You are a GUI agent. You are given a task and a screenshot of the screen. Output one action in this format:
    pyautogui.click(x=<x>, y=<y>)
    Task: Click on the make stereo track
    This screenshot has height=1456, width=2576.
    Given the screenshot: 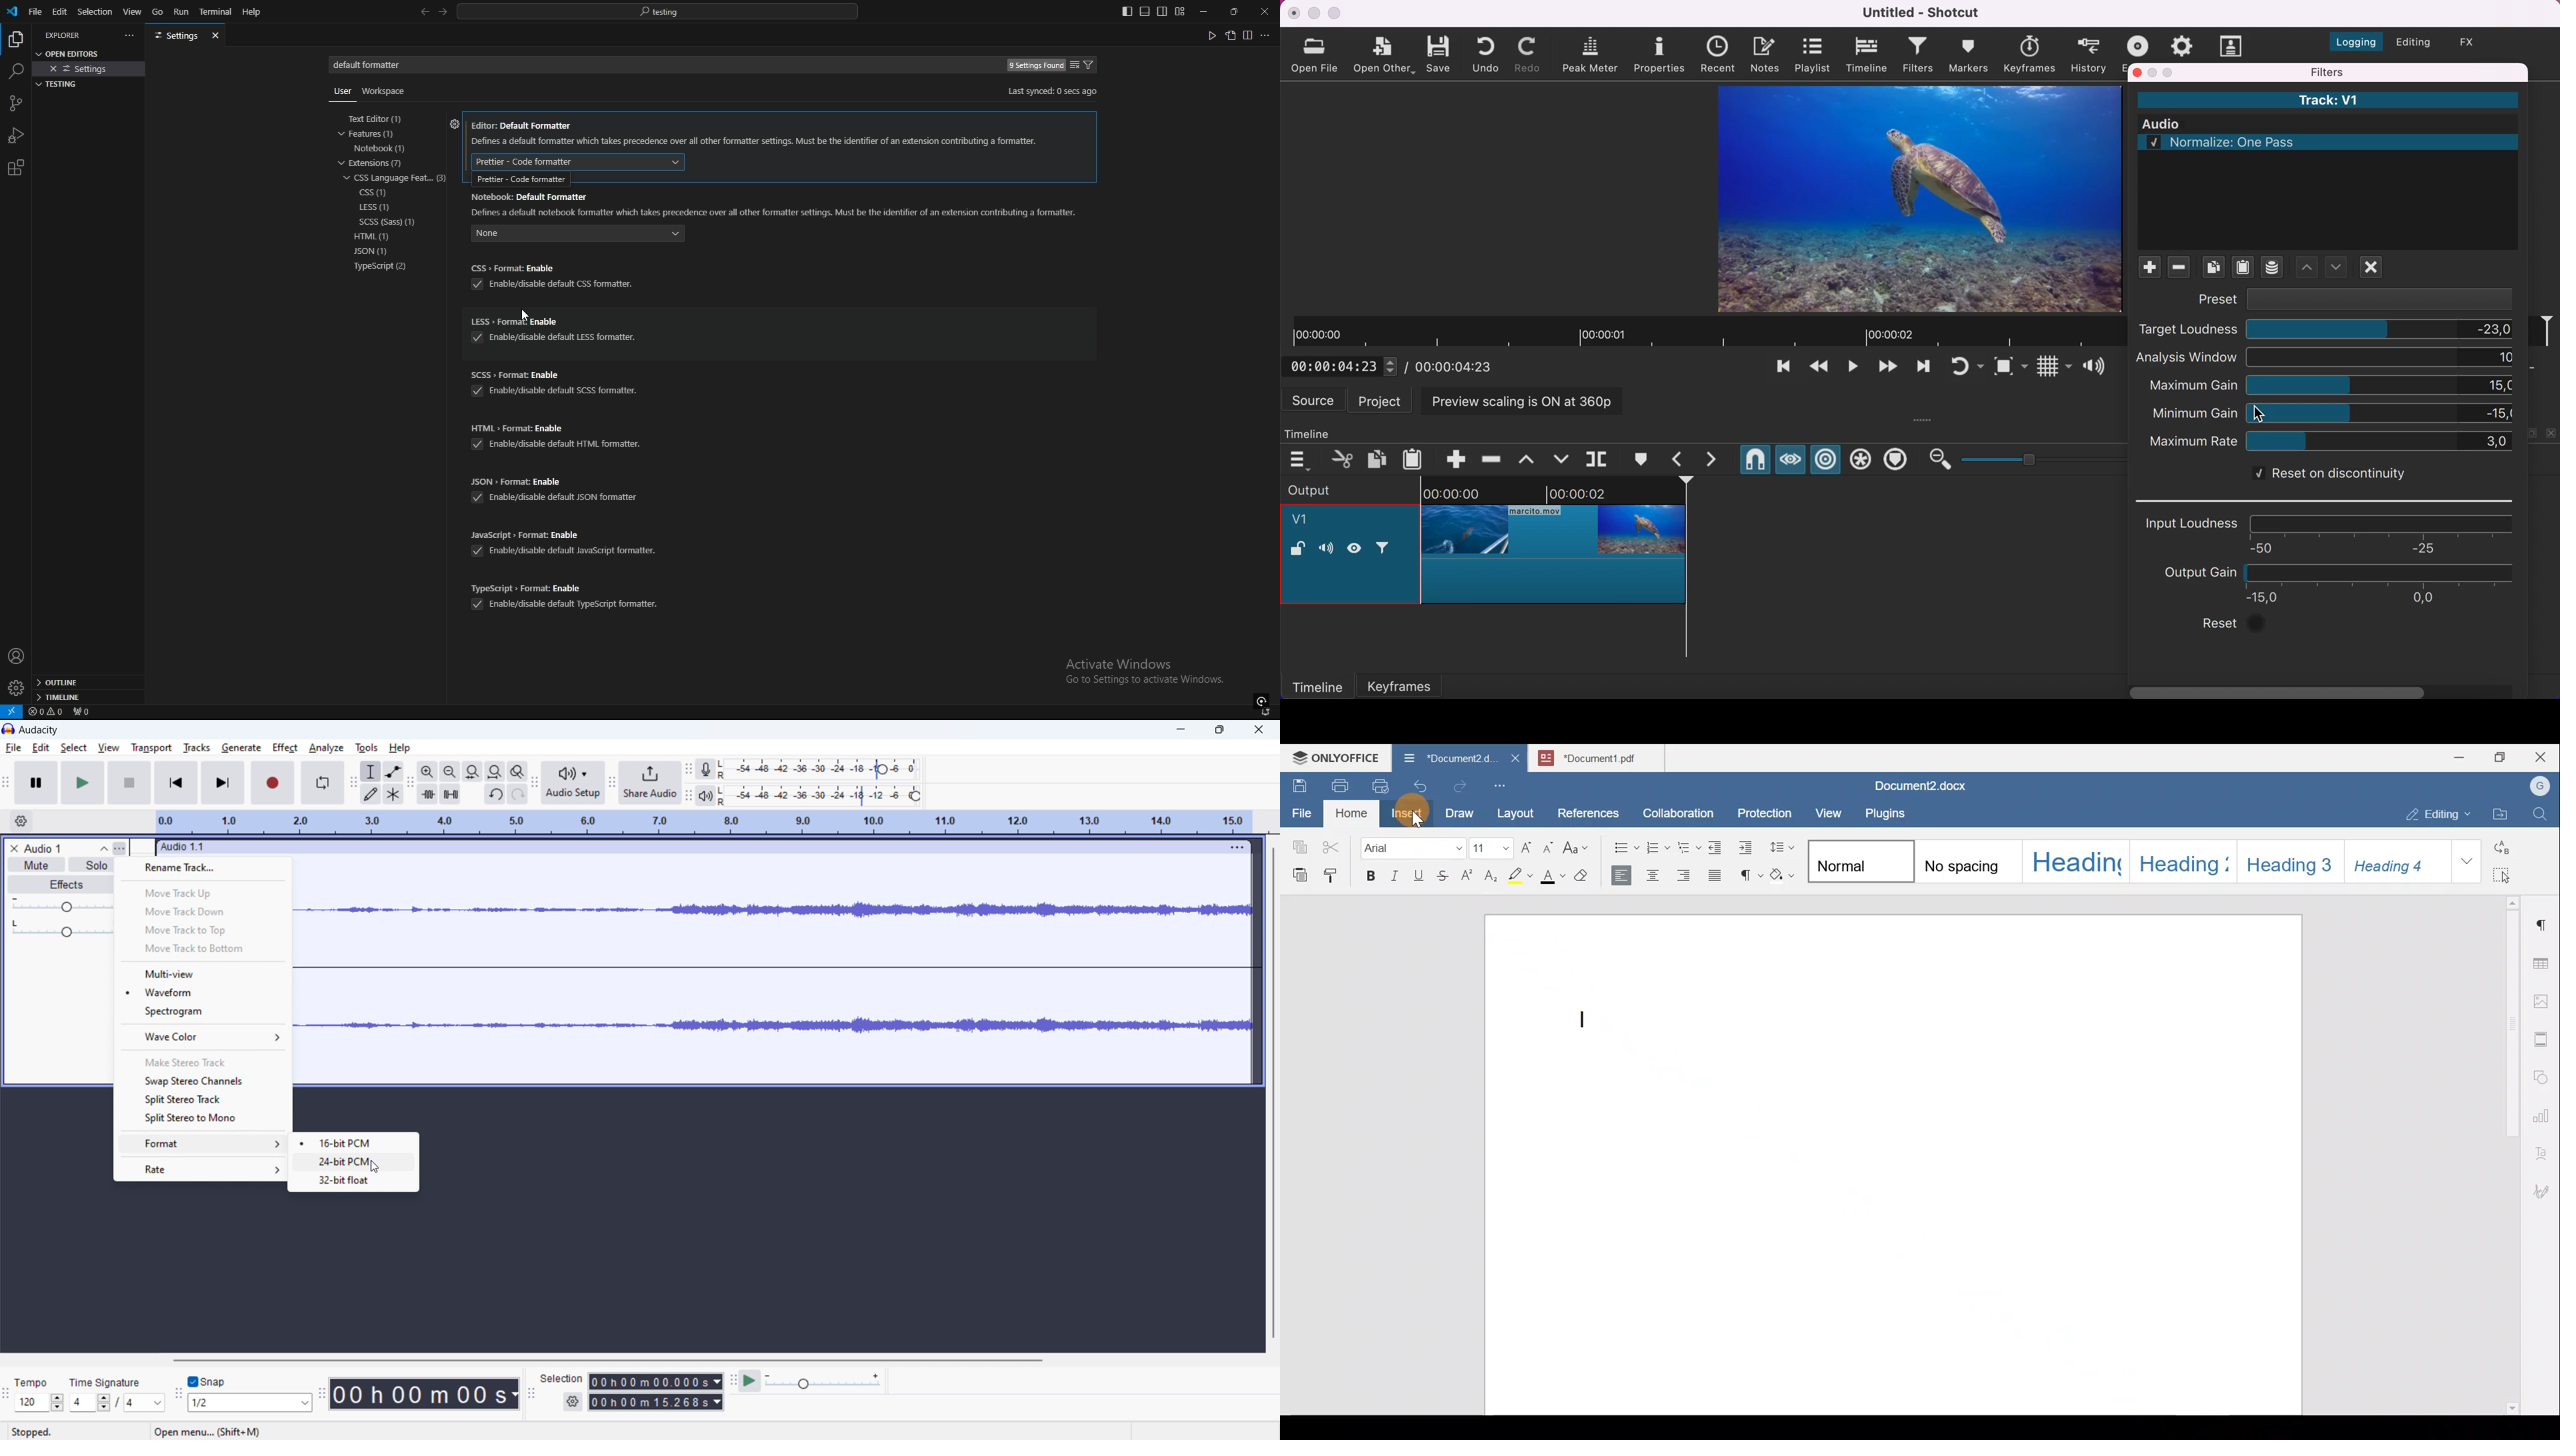 What is the action you would take?
    pyautogui.click(x=201, y=1062)
    